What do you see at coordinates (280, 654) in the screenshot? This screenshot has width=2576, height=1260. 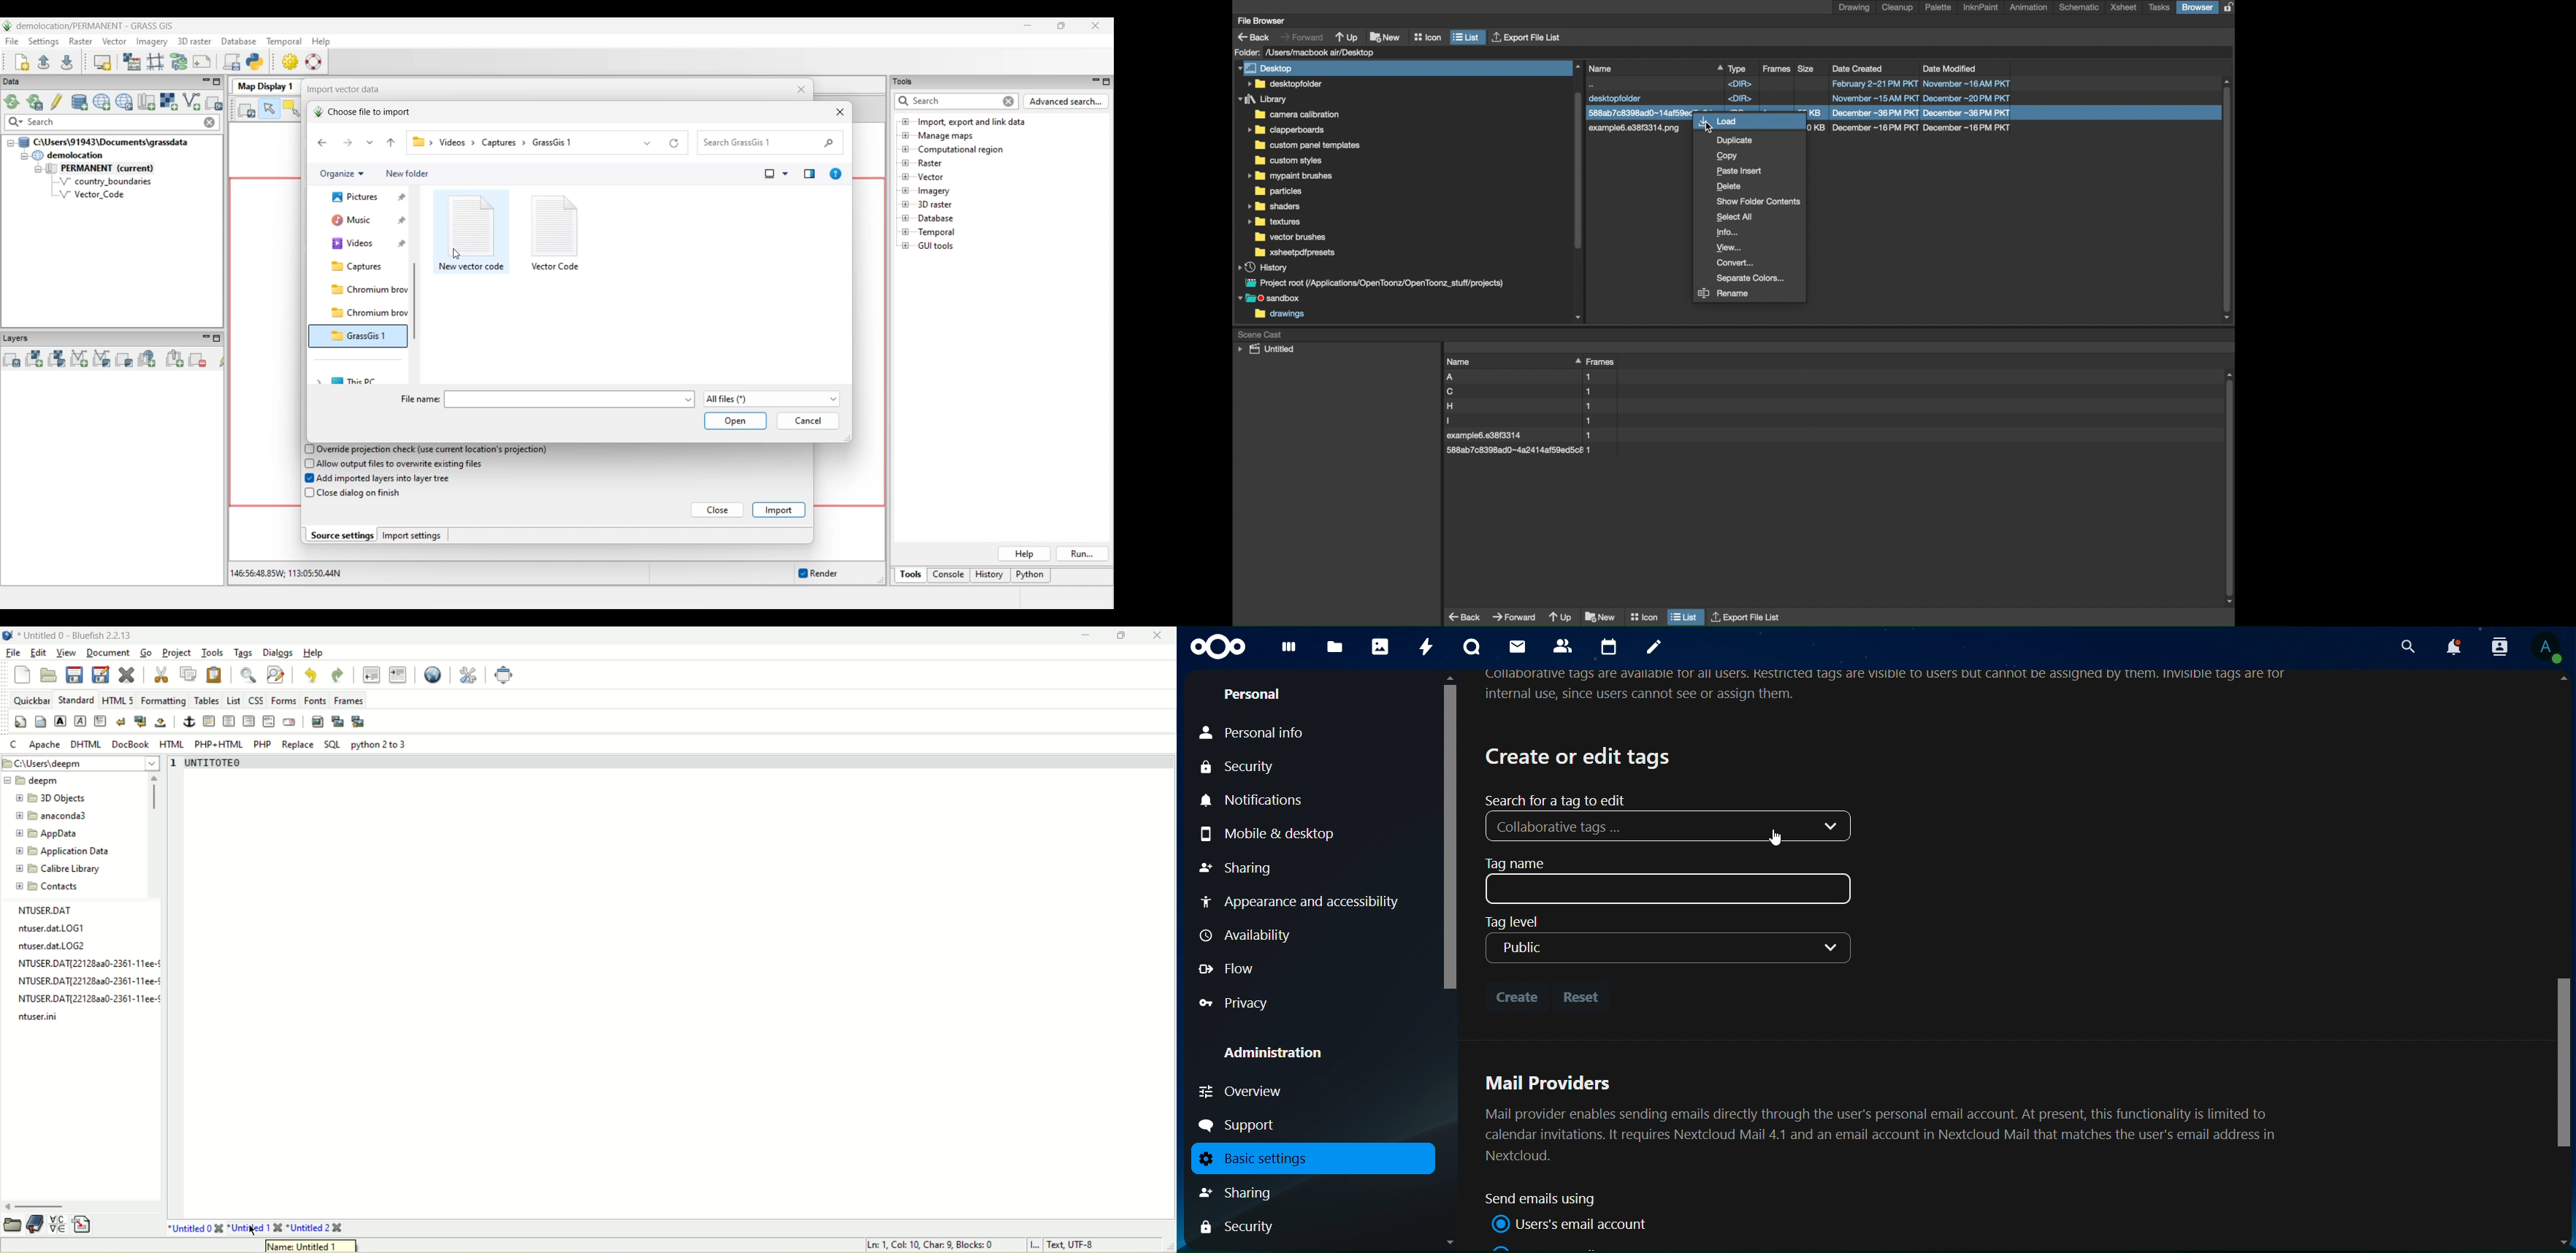 I see `Dialogs` at bounding box center [280, 654].